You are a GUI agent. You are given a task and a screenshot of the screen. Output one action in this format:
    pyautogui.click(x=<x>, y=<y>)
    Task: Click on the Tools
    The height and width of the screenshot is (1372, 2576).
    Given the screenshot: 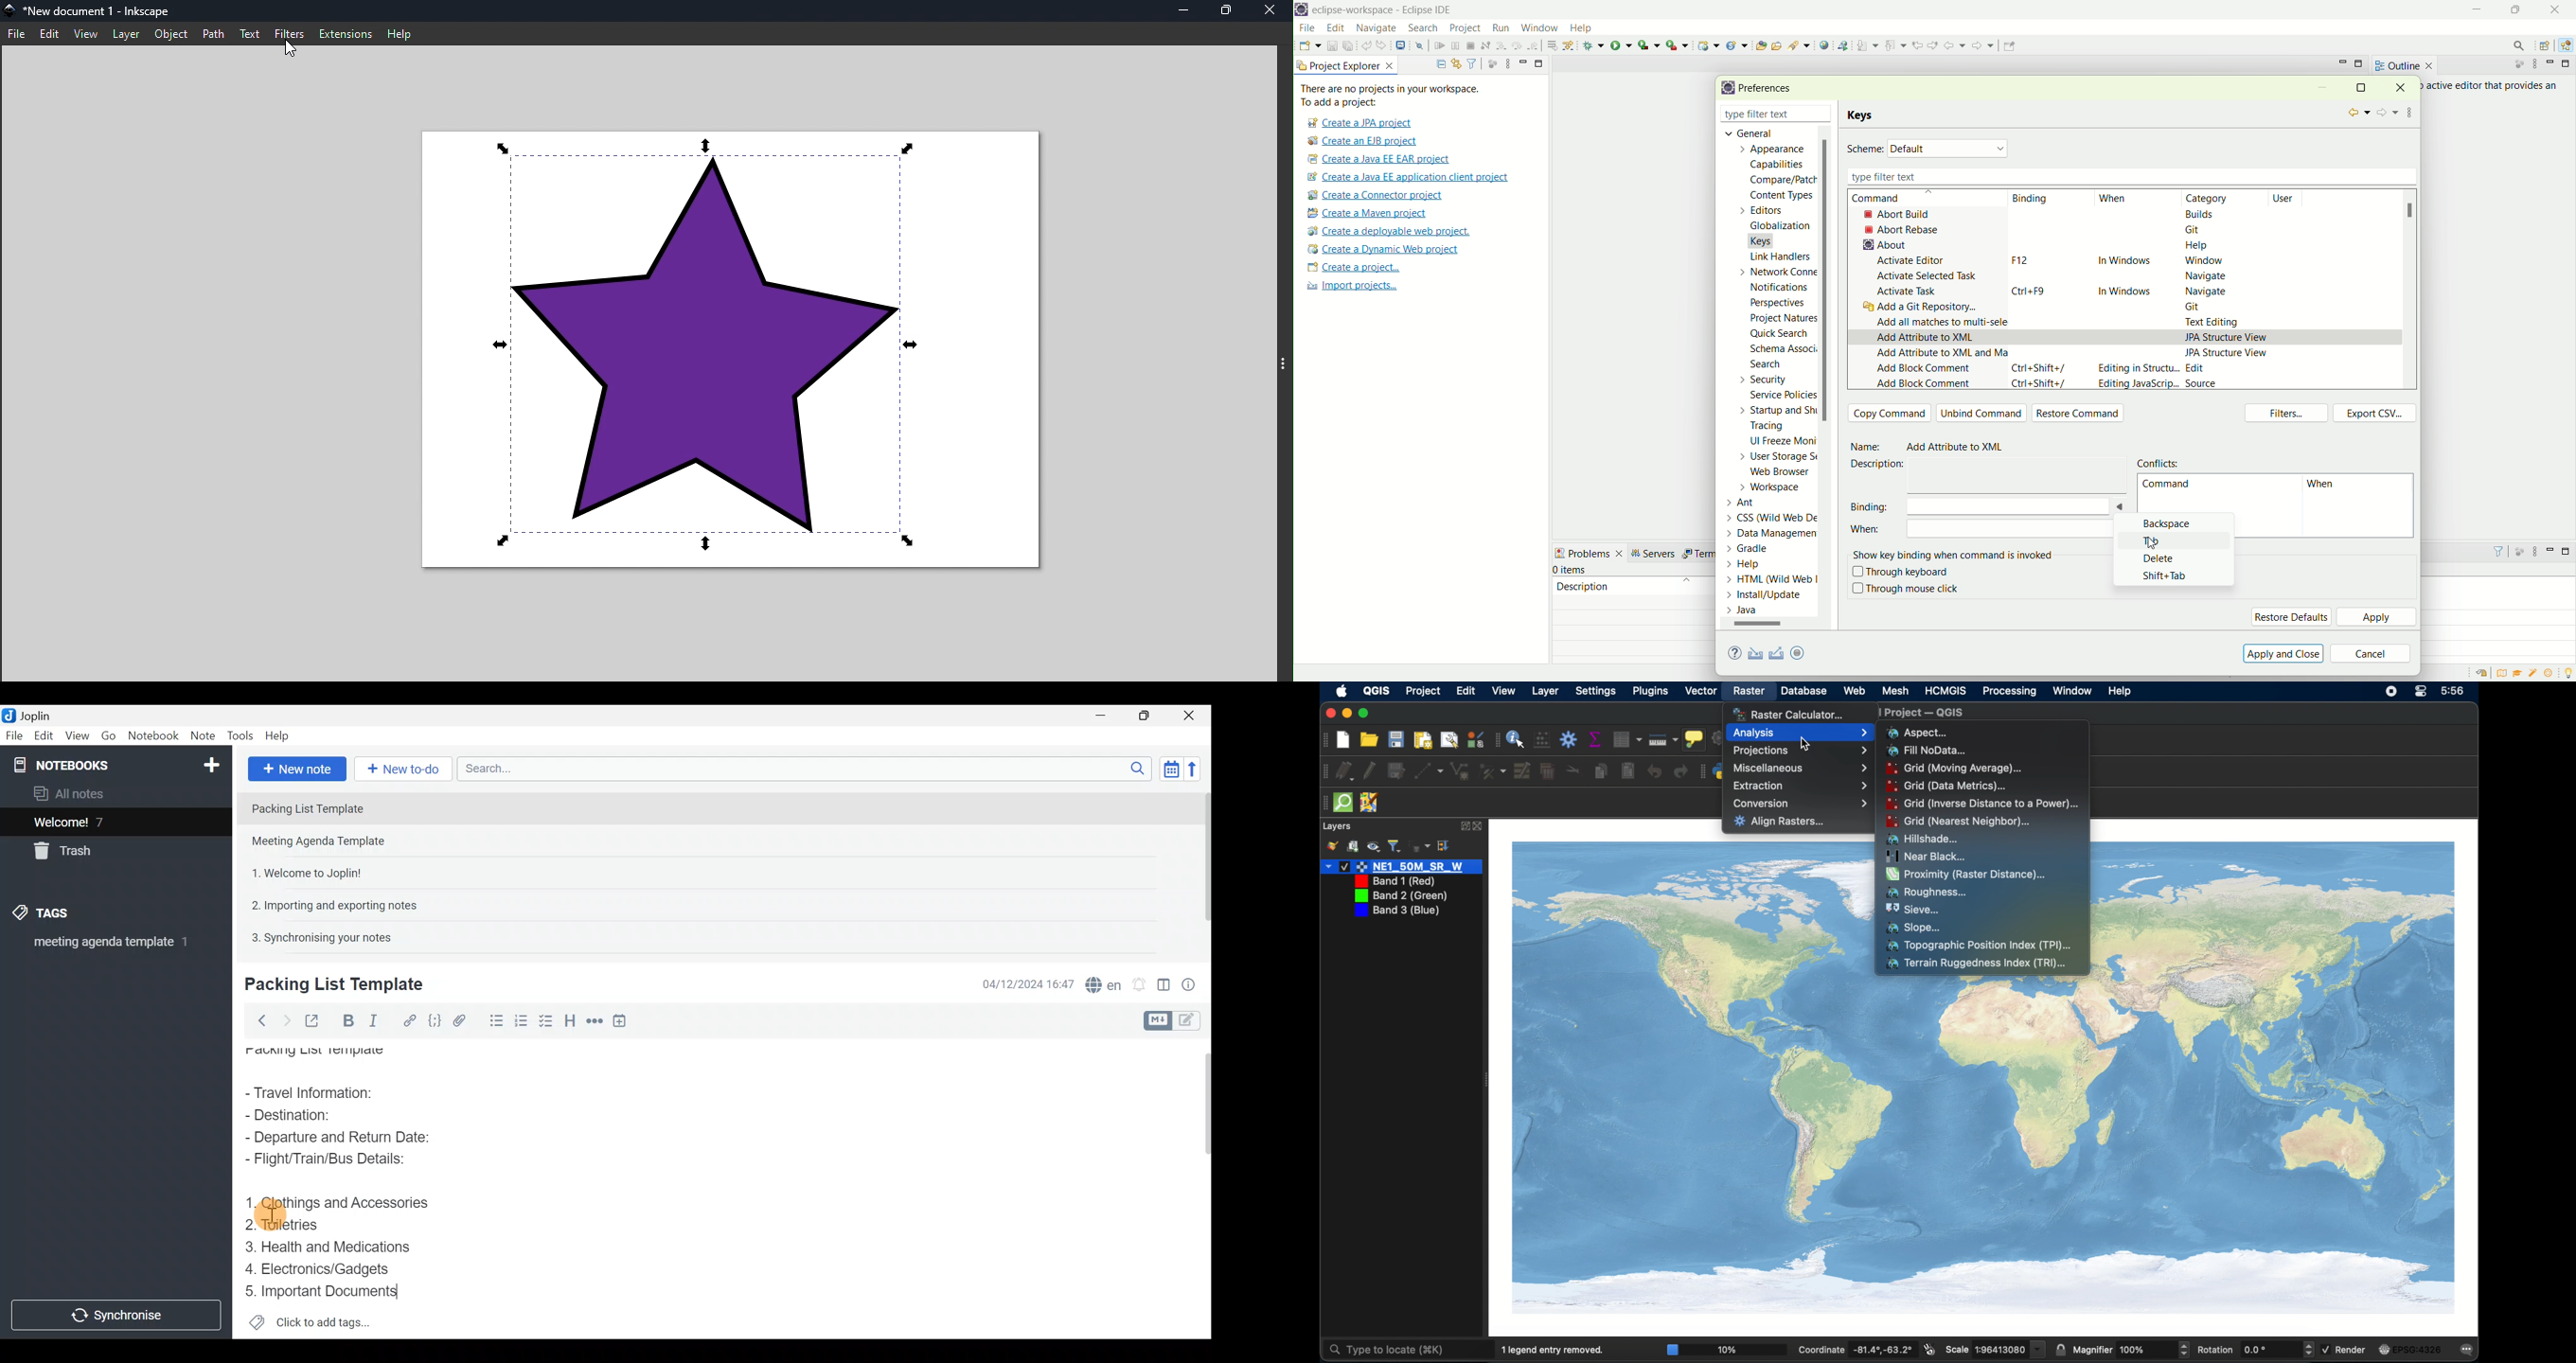 What is the action you would take?
    pyautogui.click(x=242, y=736)
    